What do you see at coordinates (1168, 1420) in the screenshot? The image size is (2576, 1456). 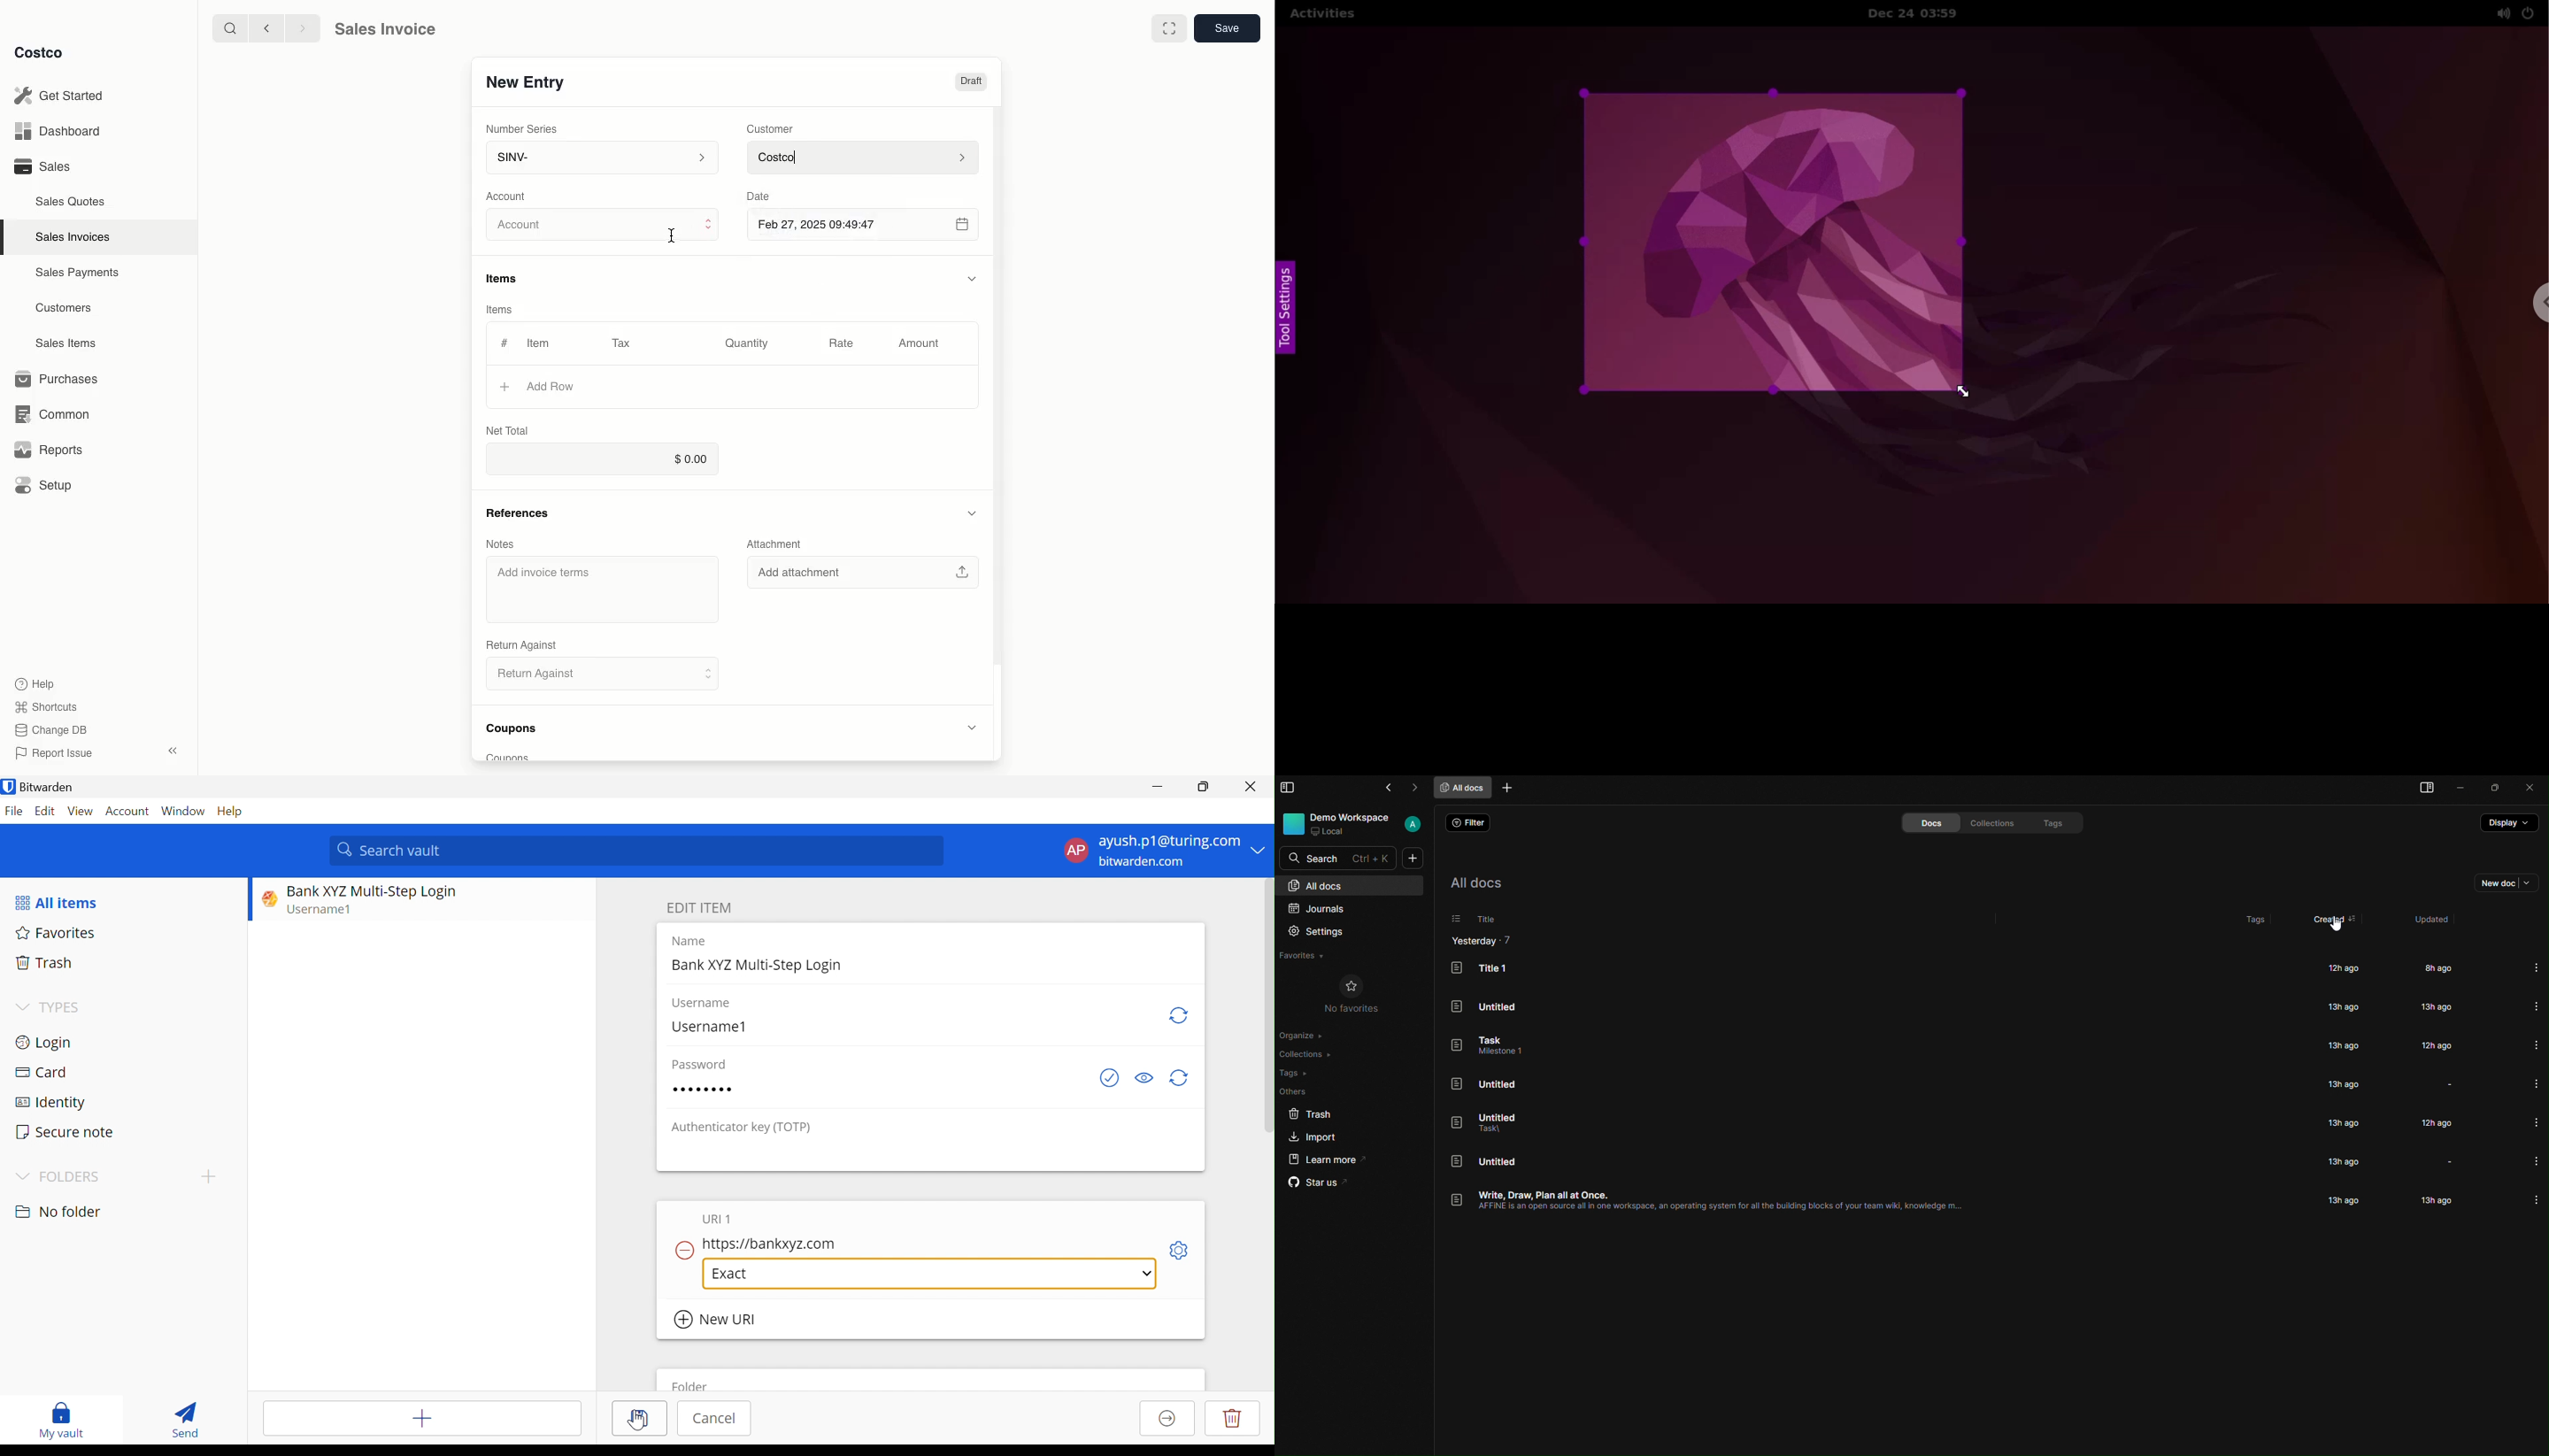 I see `Move to organisation` at bounding box center [1168, 1420].